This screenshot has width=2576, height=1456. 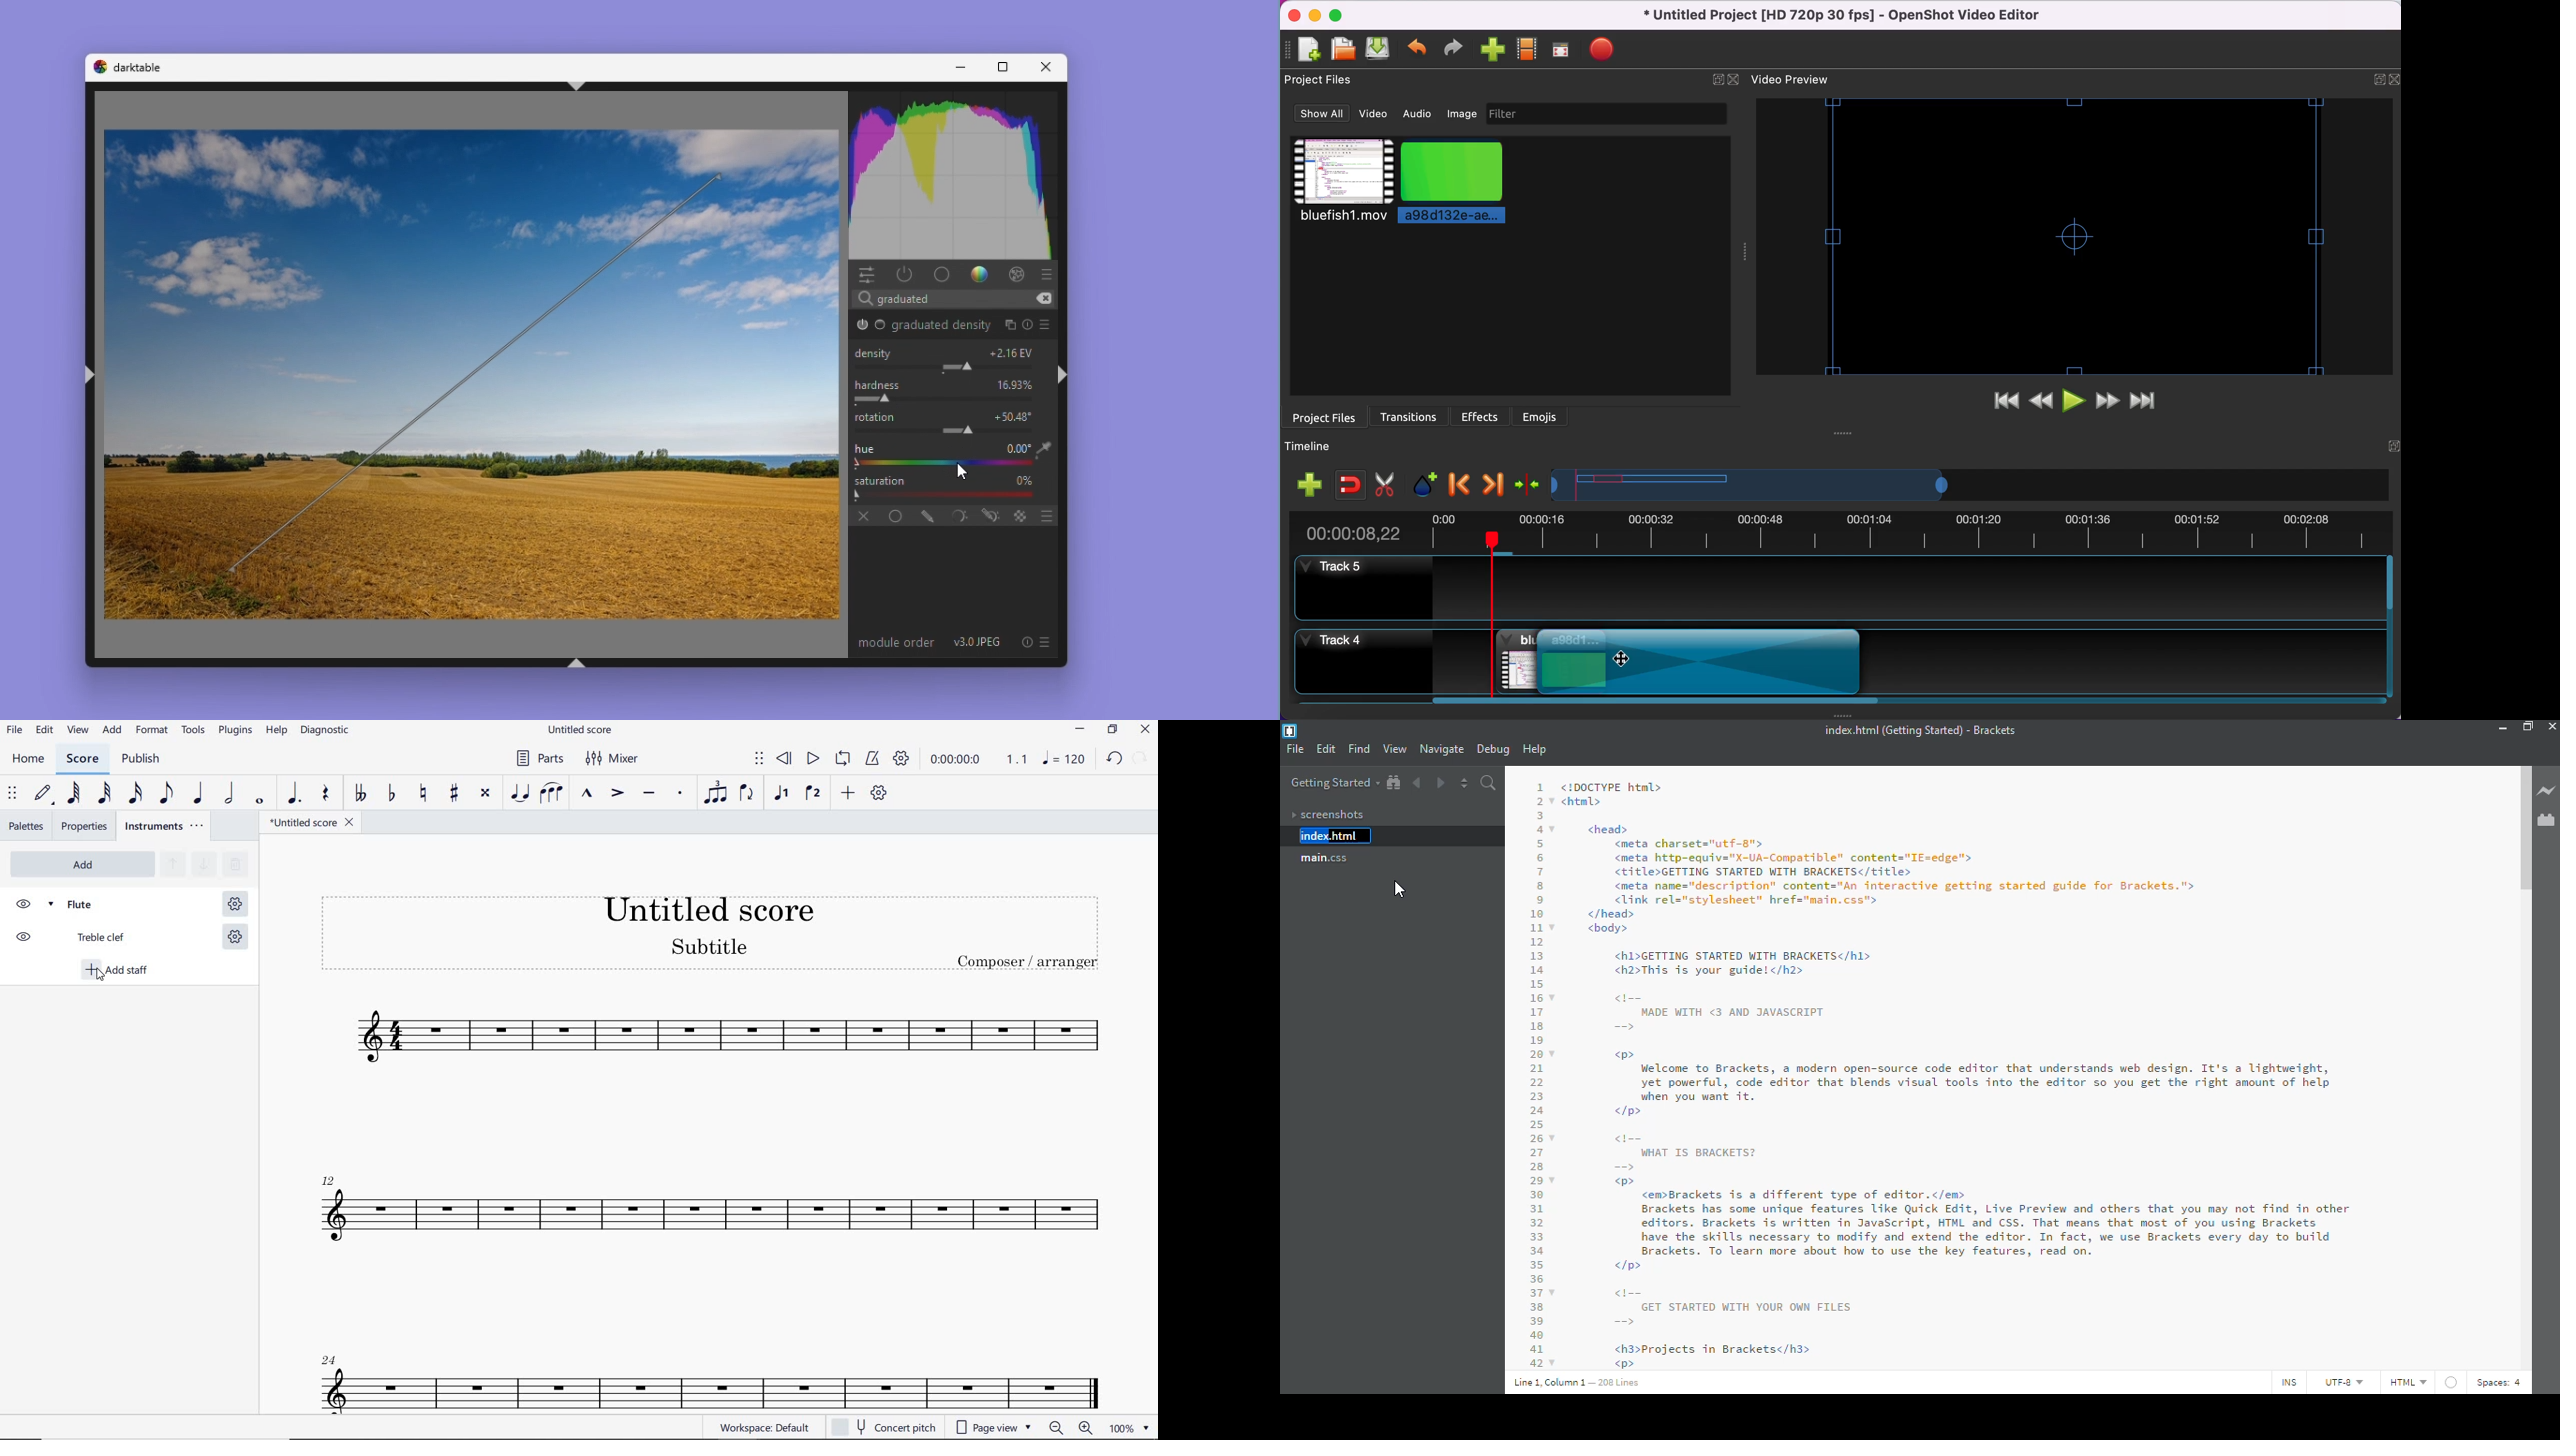 What do you see at coordinates (172, 865) in the screenshot?
I see `MOVE SELECTED INSTRUMENT UP` at bounding box center [172, 865].